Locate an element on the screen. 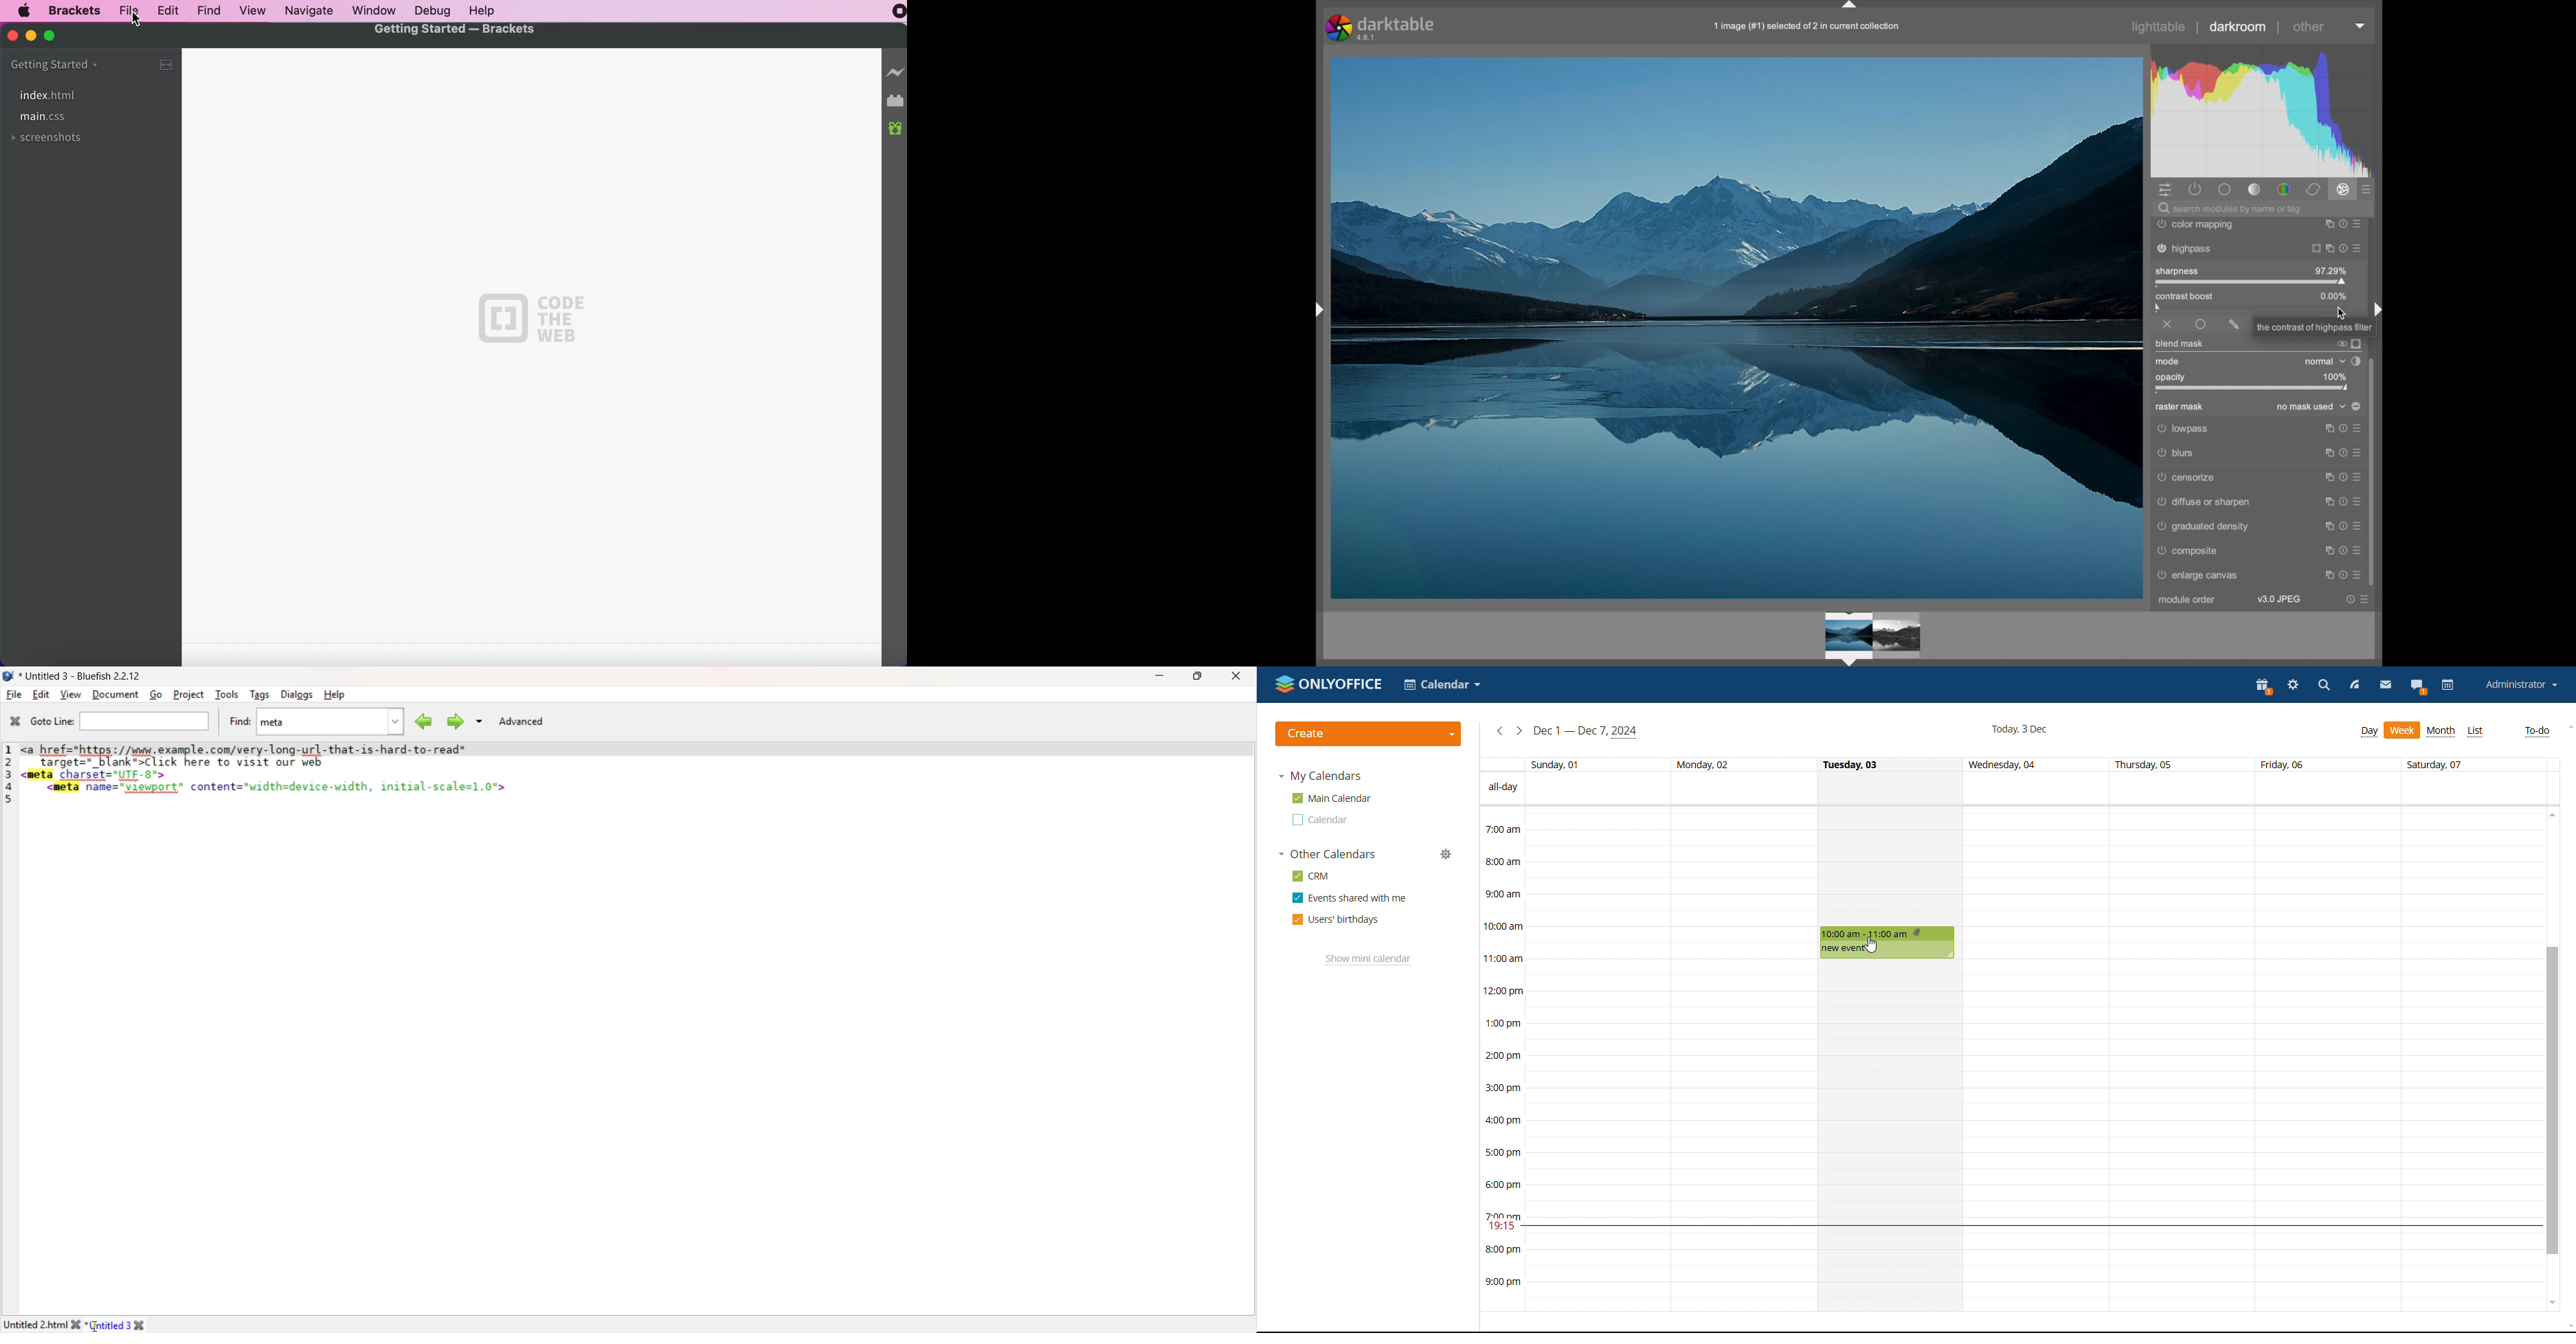  mail is located at coordinates (2385, 686).